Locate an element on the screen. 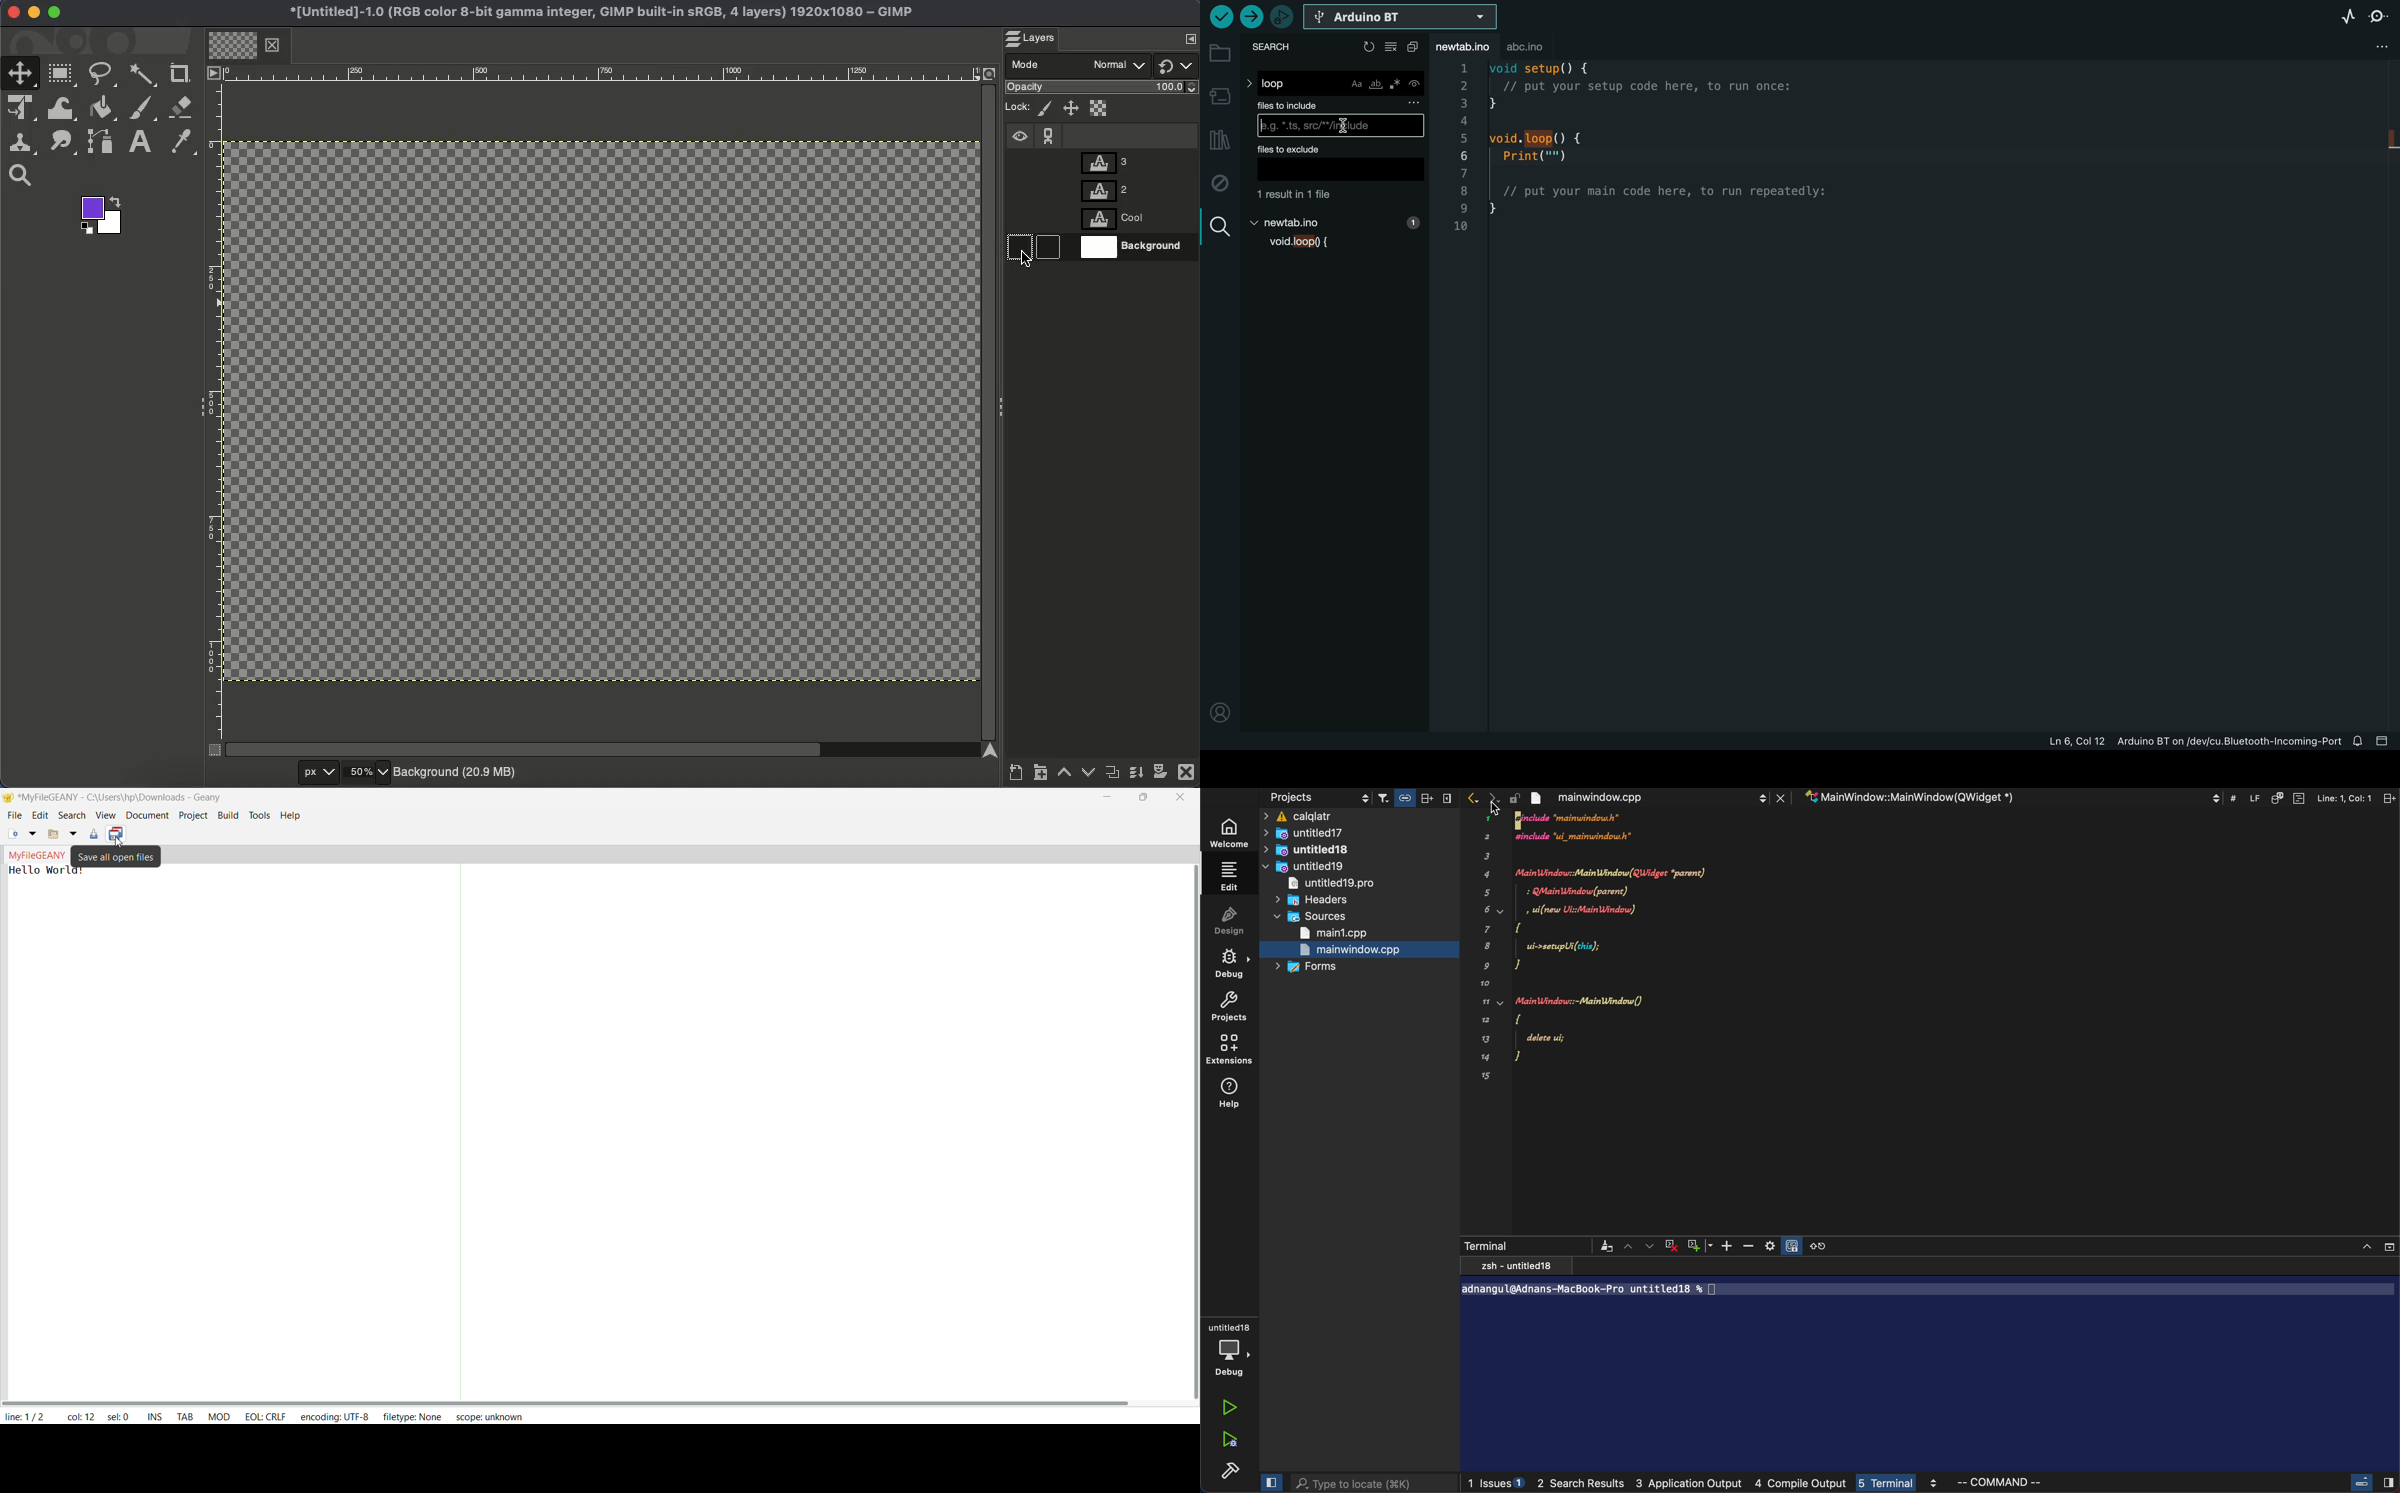  Clone is located at coordinates (25, 143).